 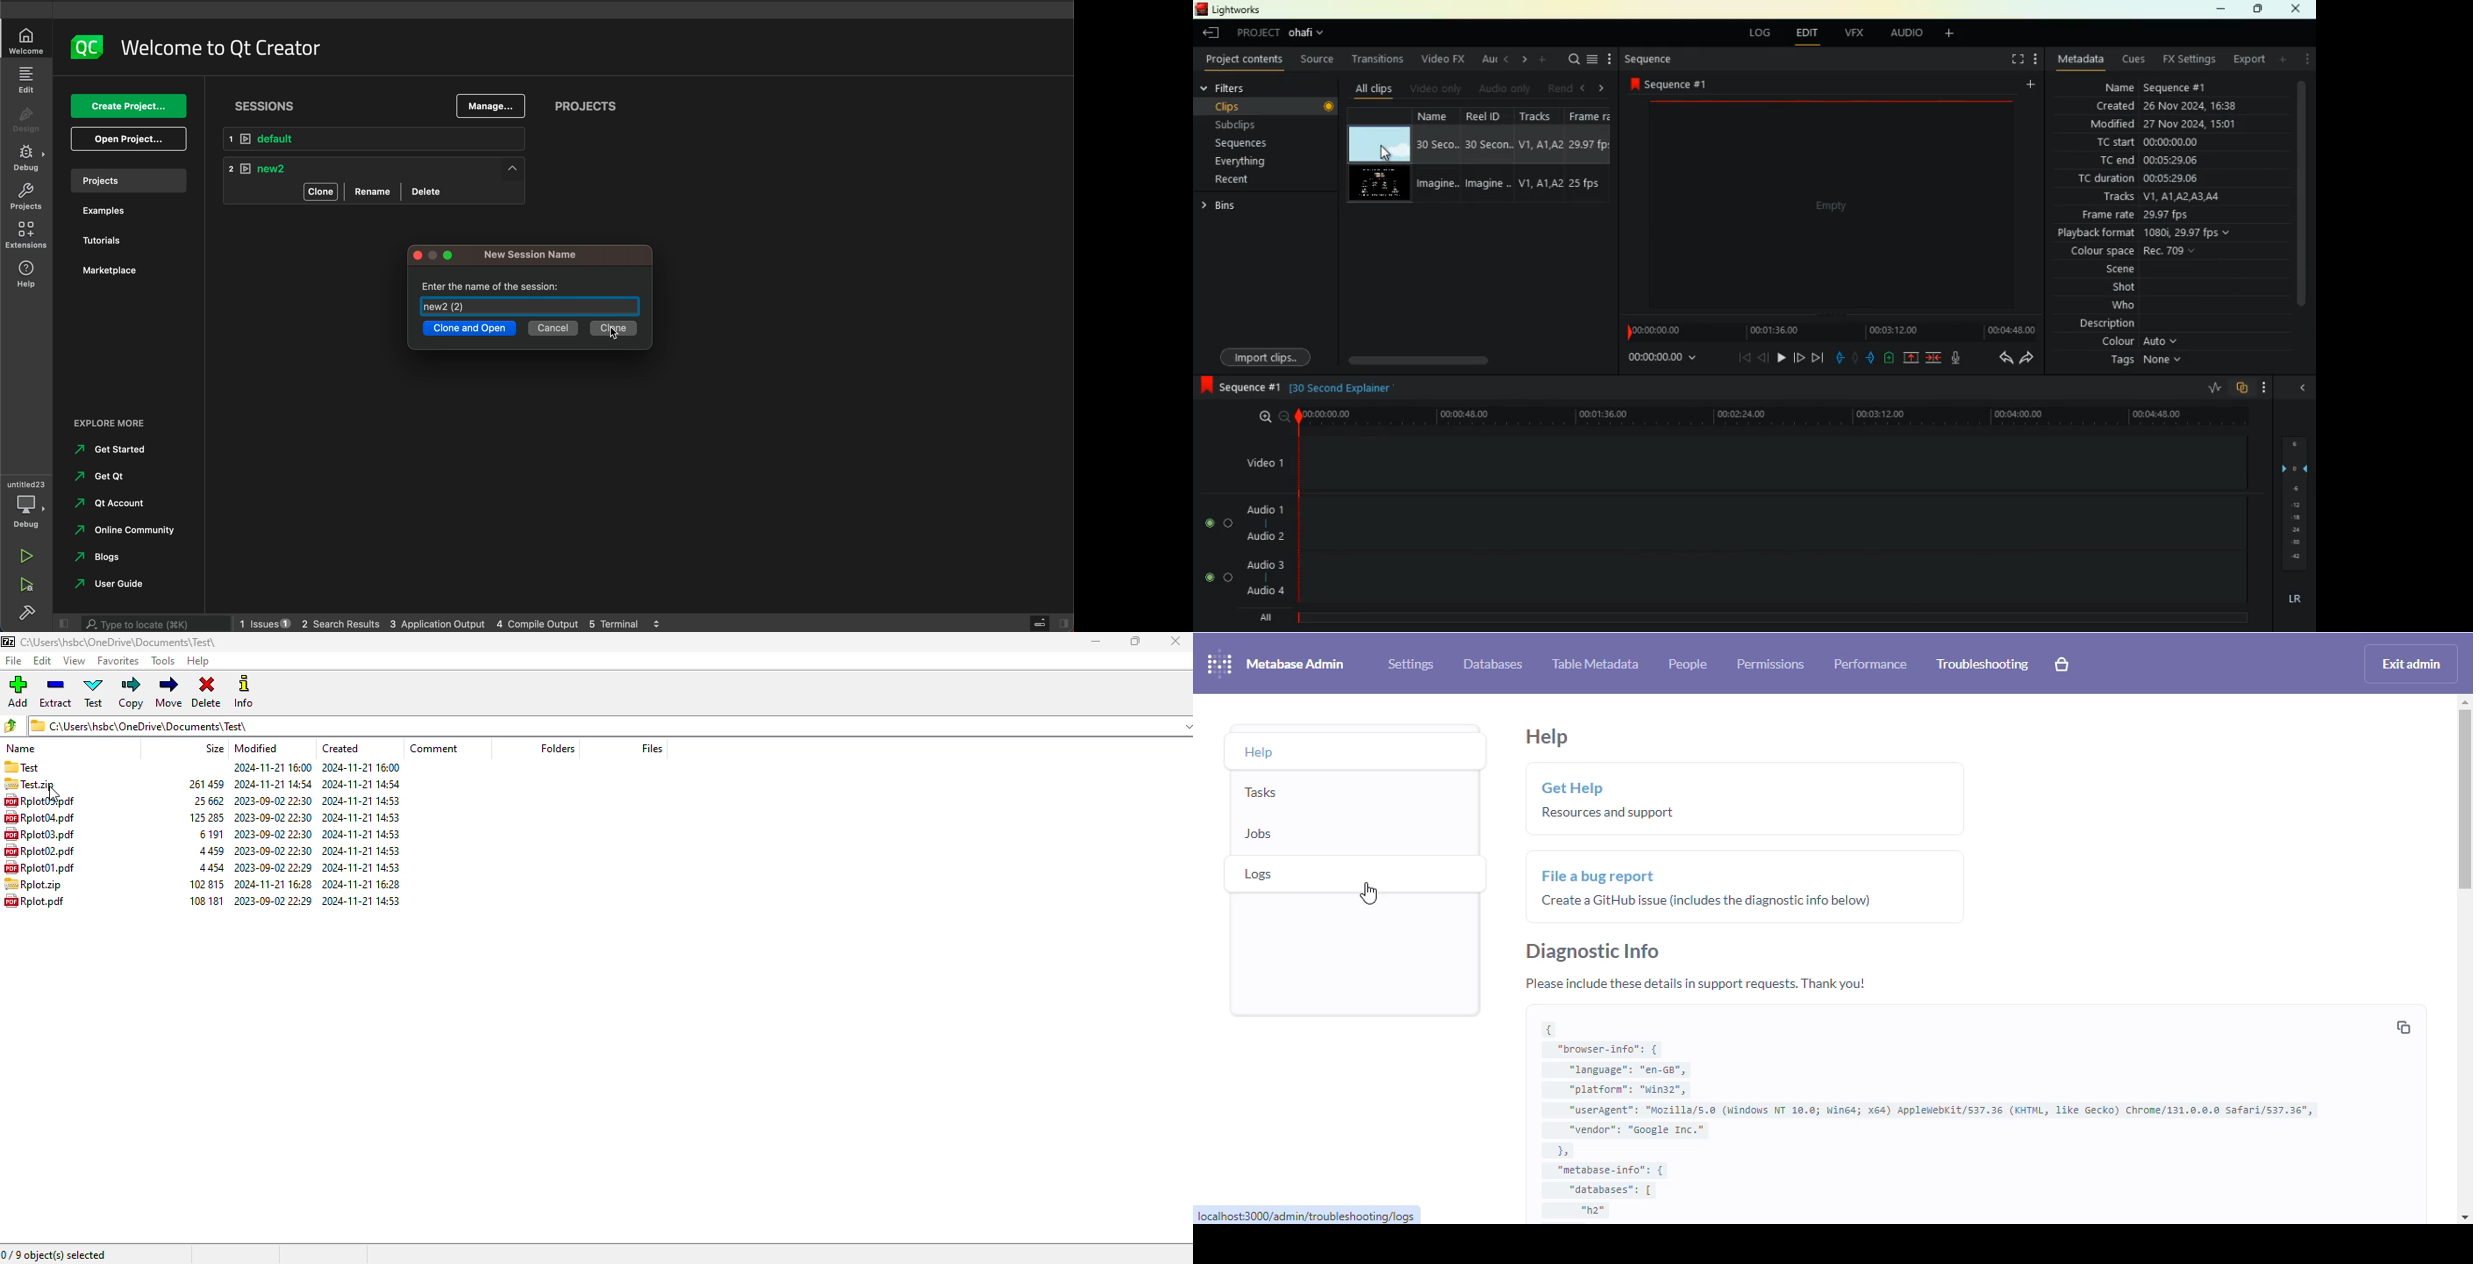 What do you see at coordinates (1210, 523) in the screenshot?
I see `toggle` at bounding box center [1210, 523].